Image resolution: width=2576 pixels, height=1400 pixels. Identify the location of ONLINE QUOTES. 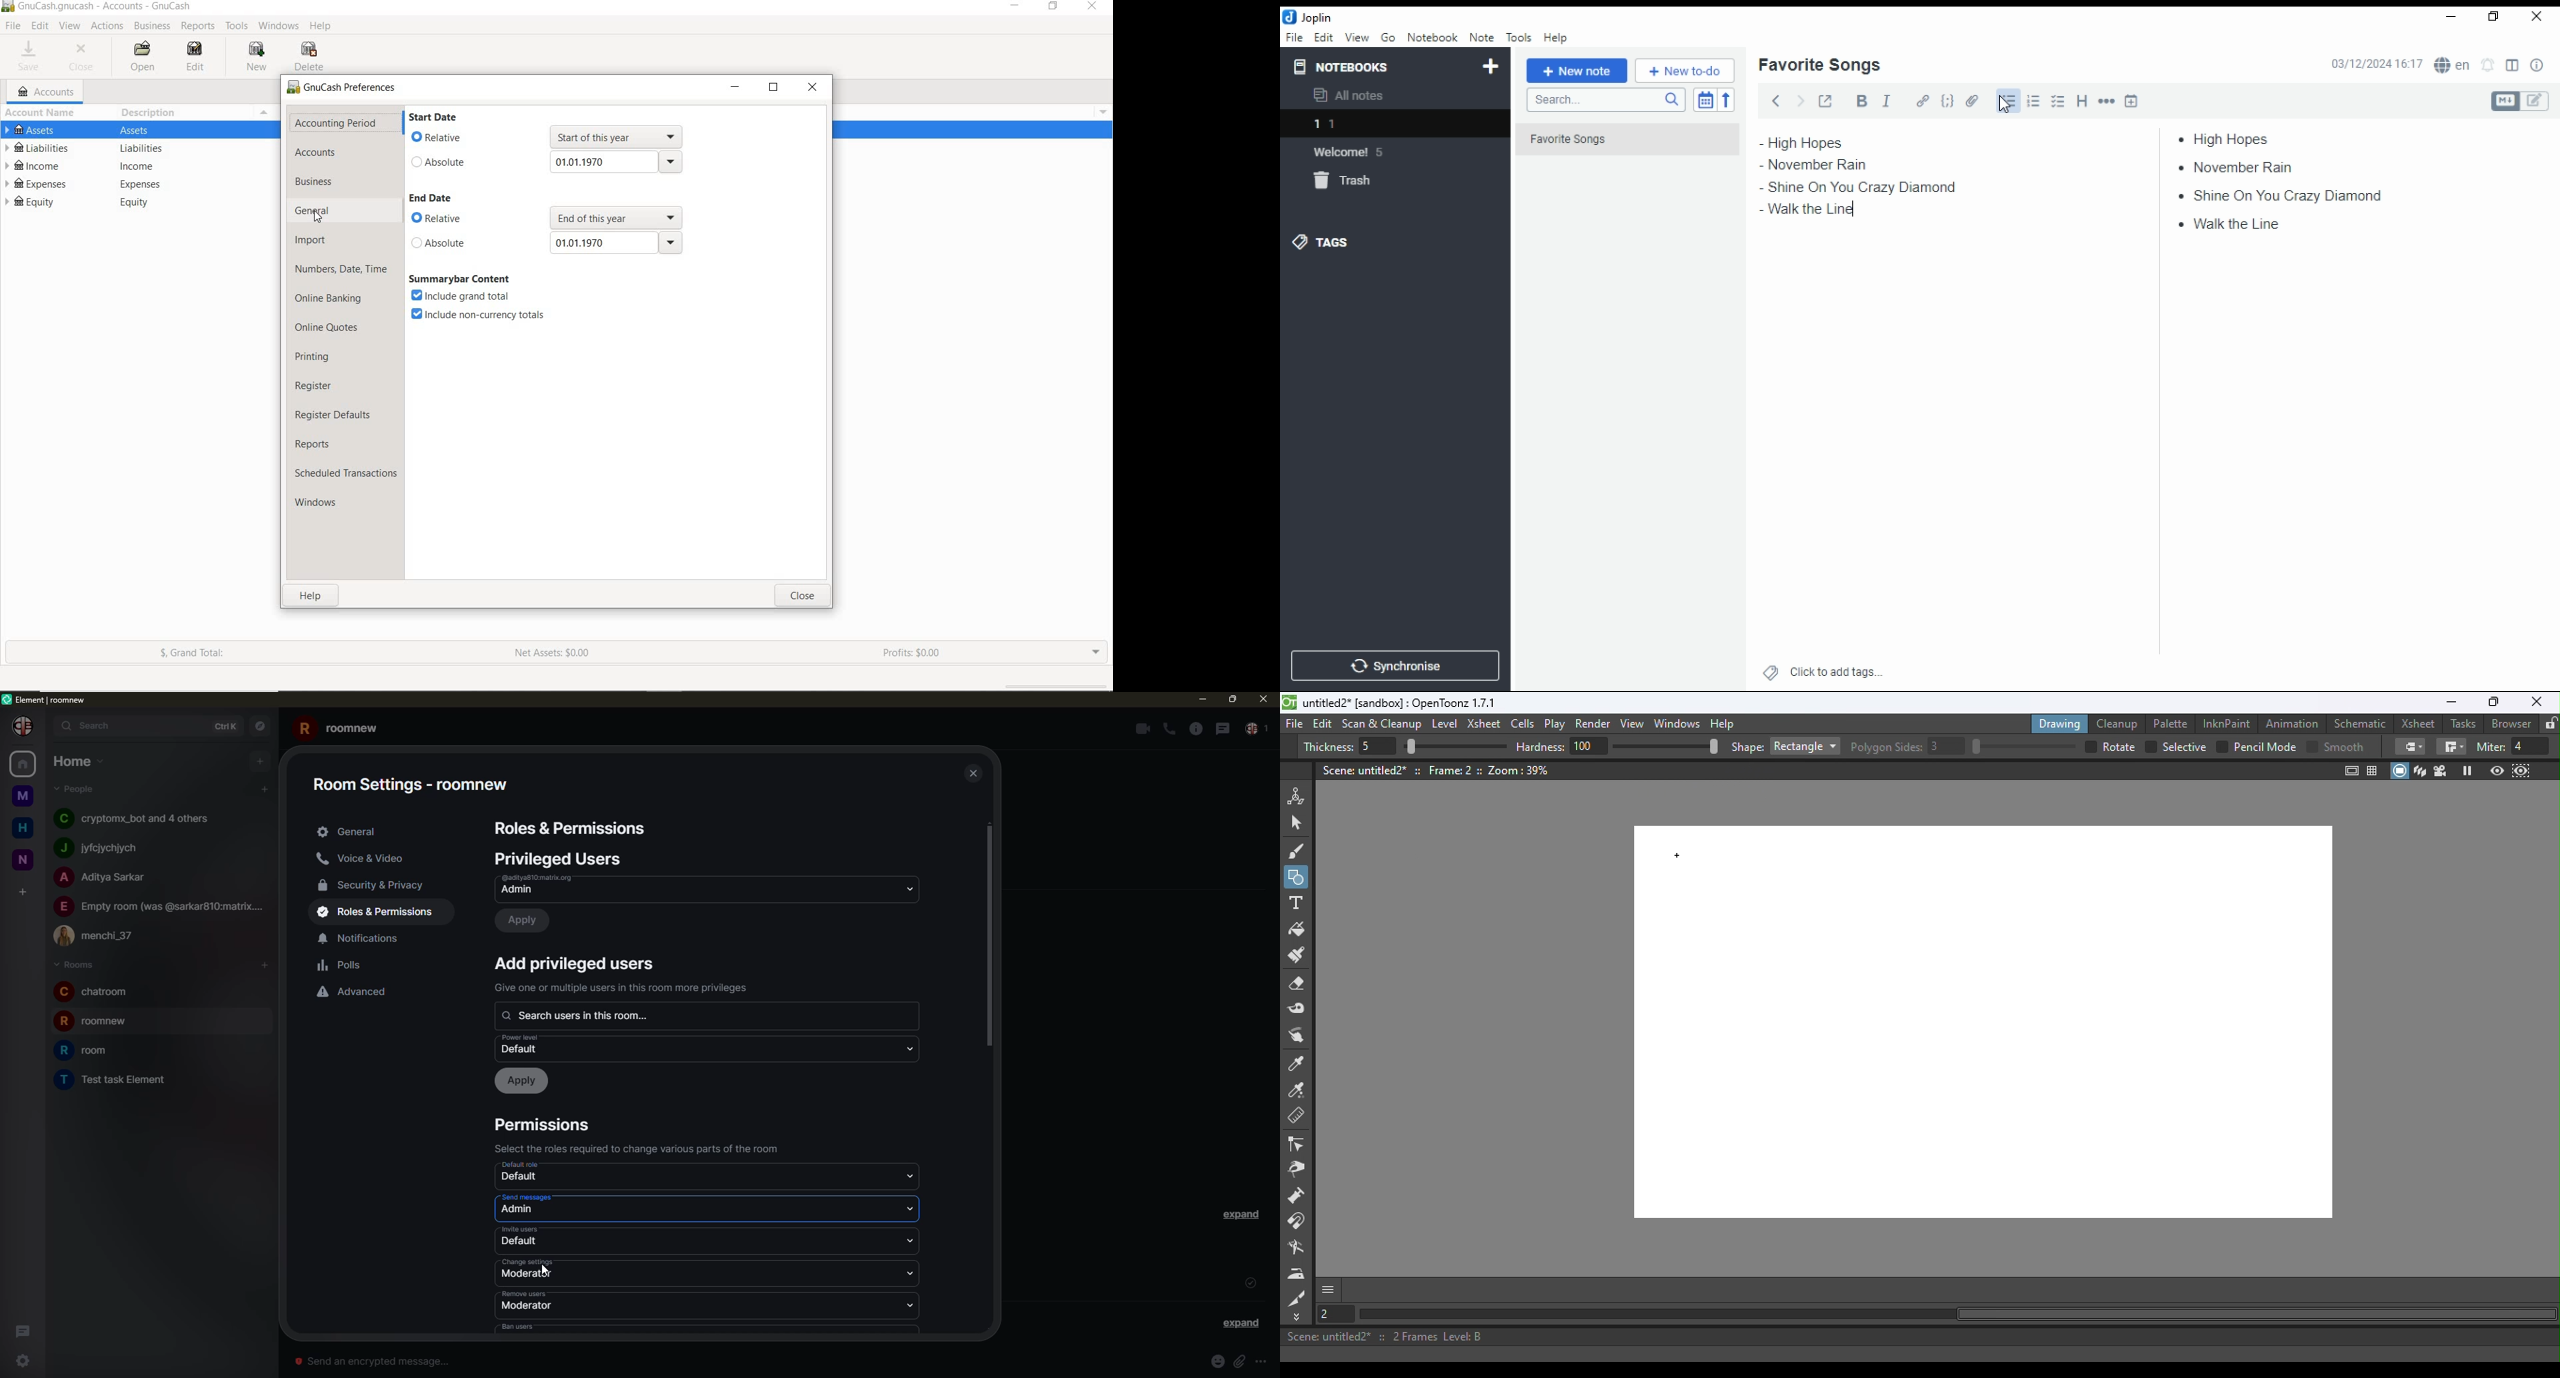
(328, 329).